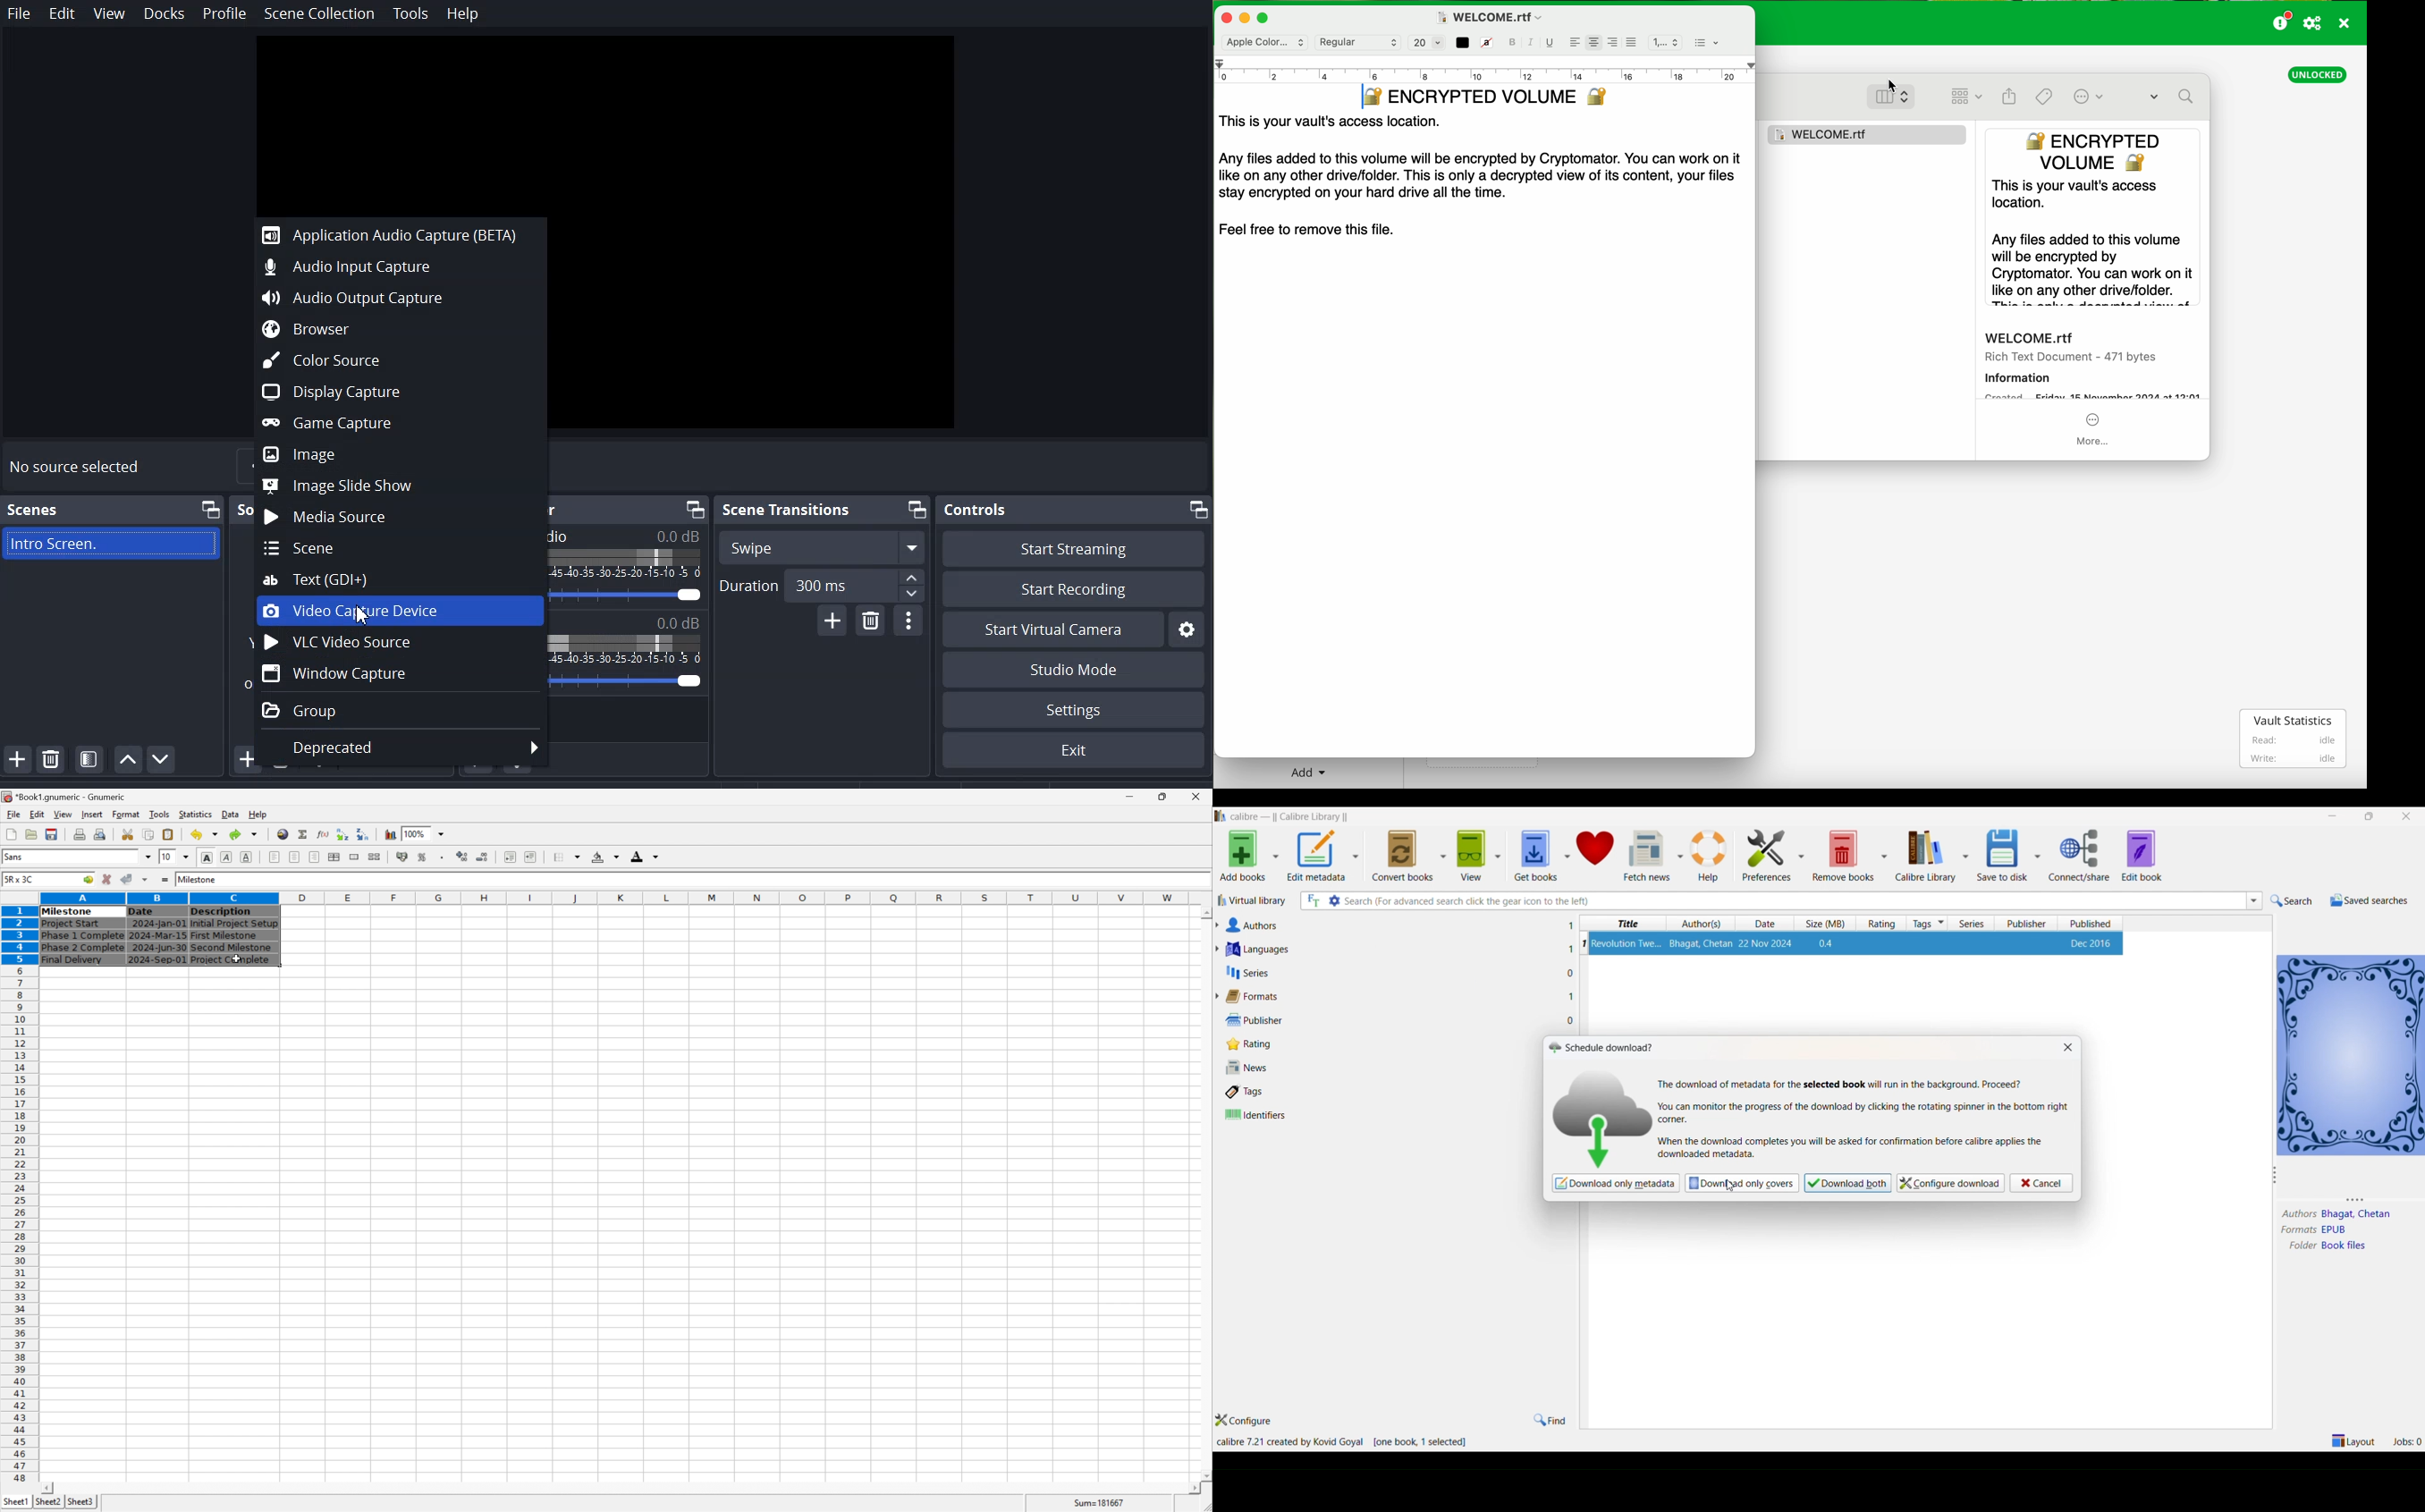 The width and height of the screenshot is (2436, 1512). I want to click on save options dropdown button, so click(2038, 856).